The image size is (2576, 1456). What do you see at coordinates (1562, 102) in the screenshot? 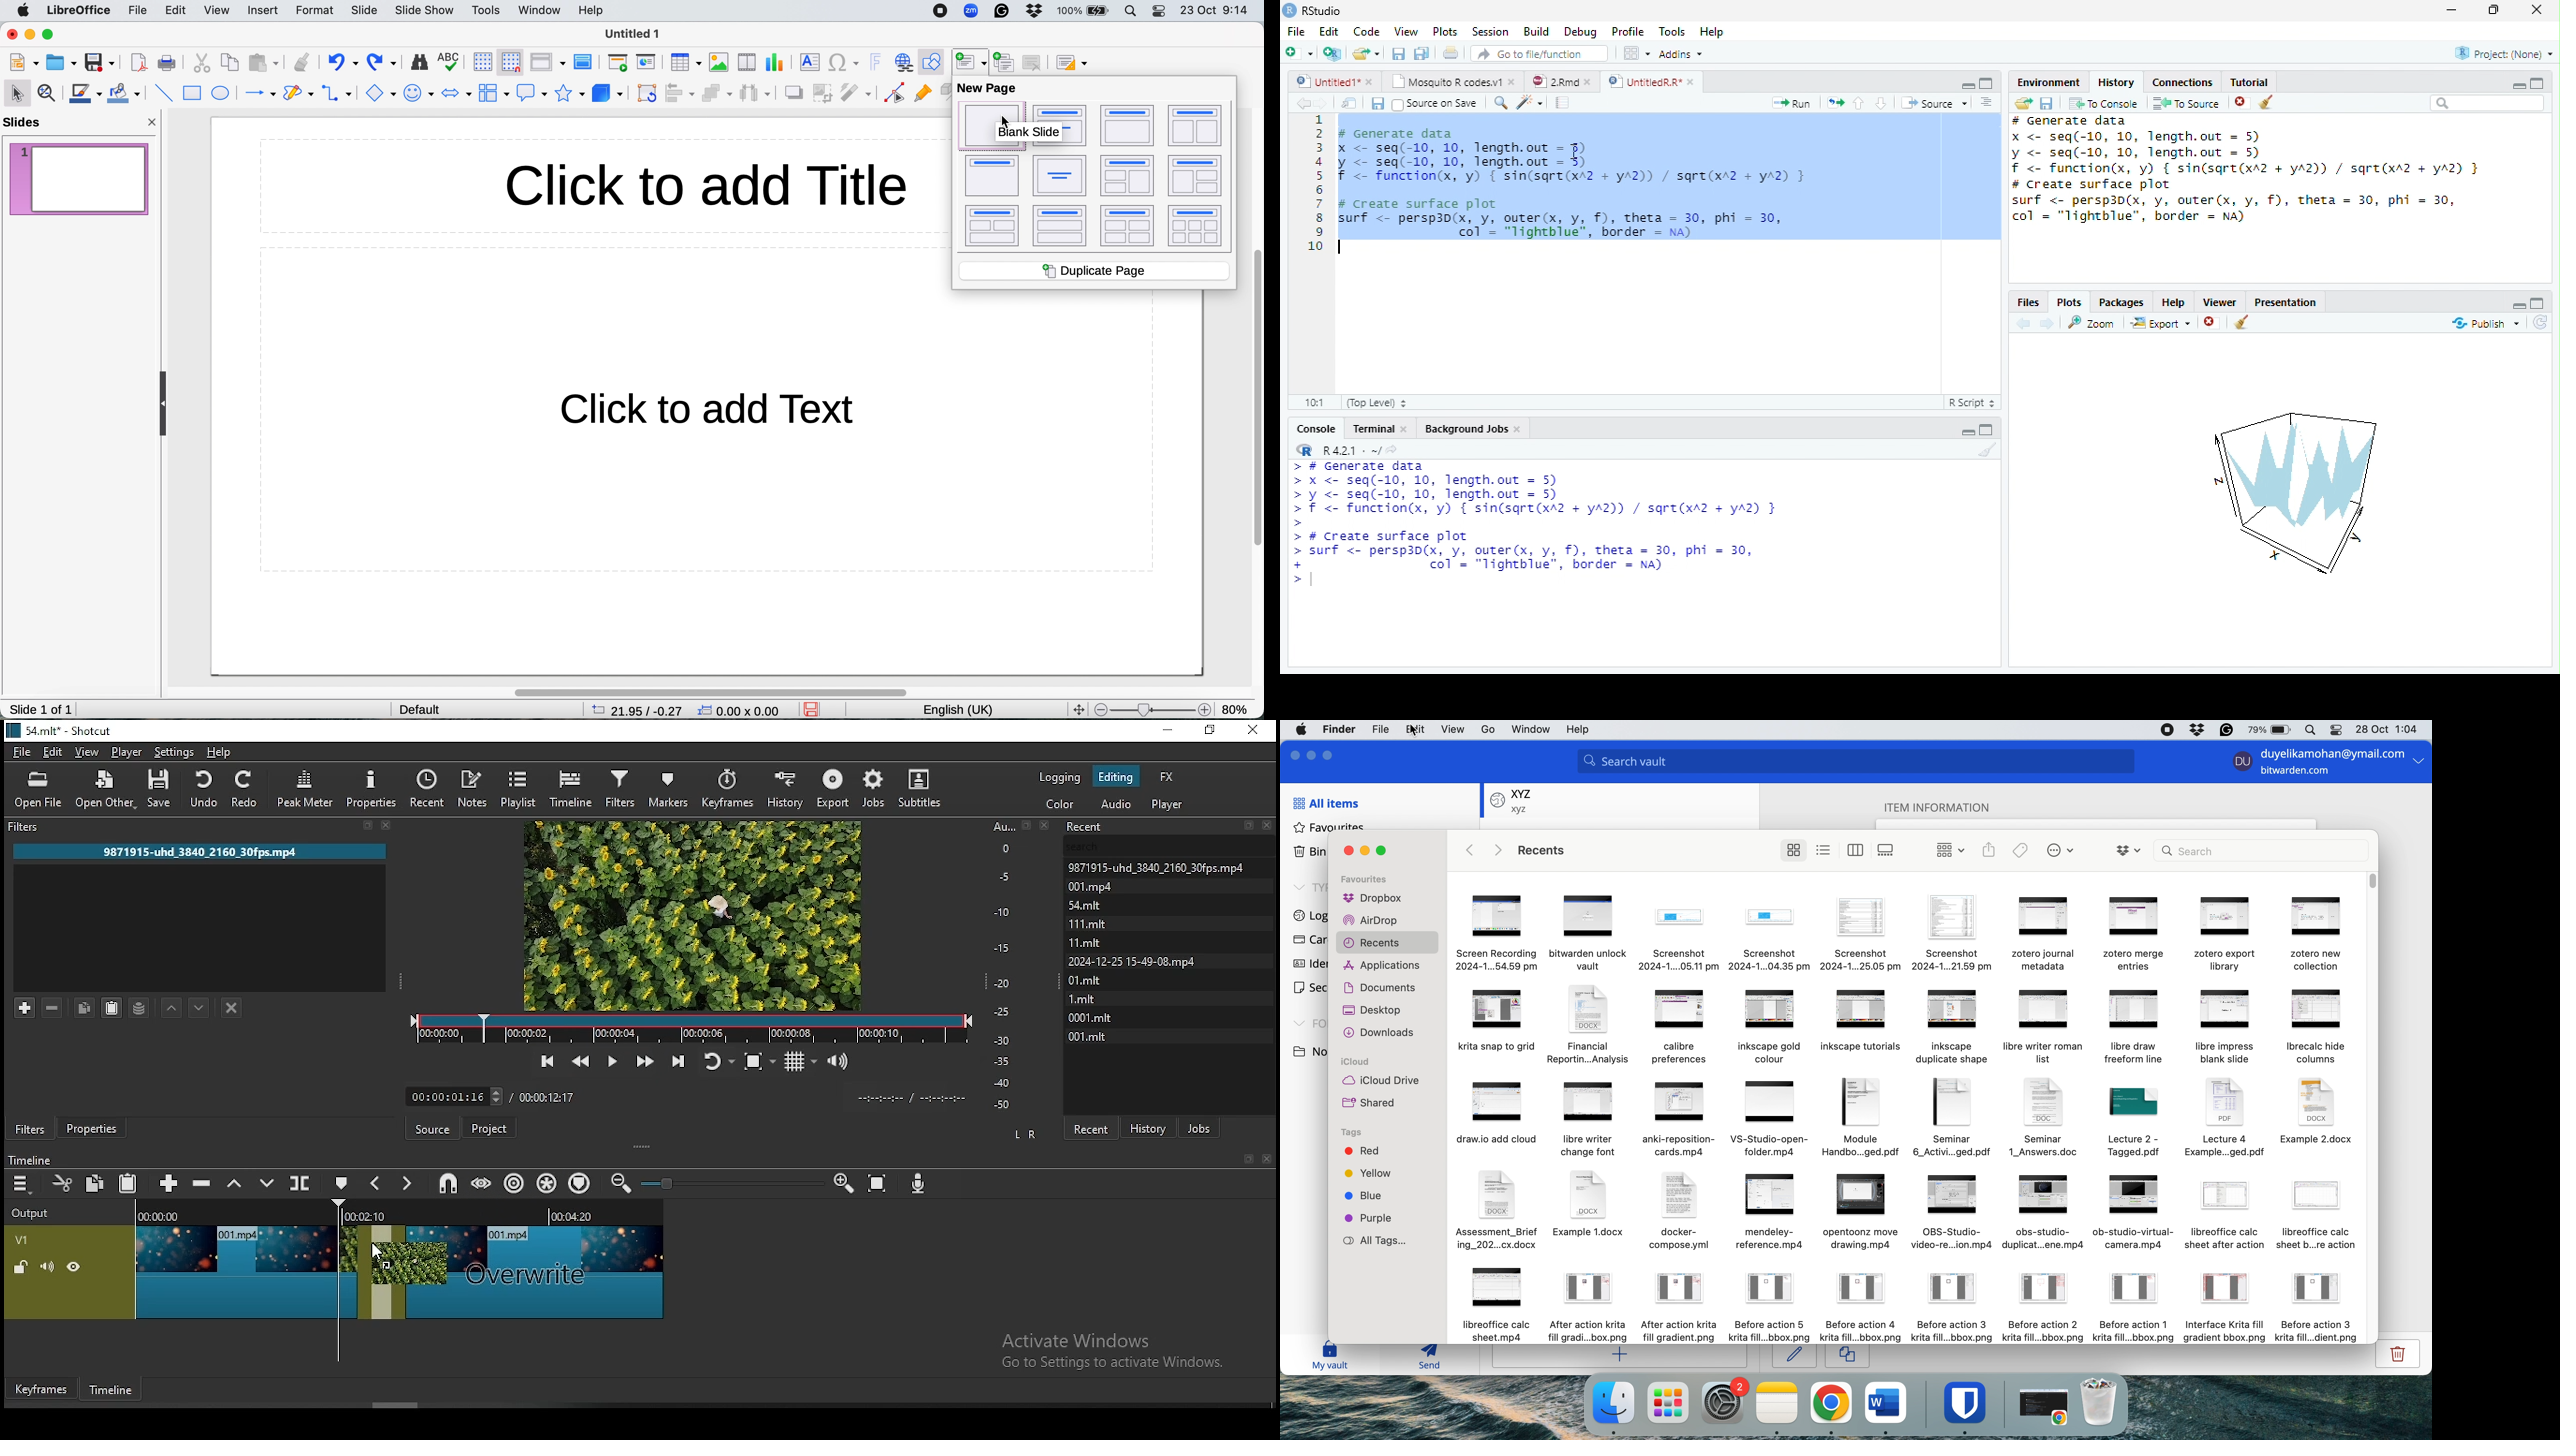
I see `Compile Report` at bounding box center [1562, 102].